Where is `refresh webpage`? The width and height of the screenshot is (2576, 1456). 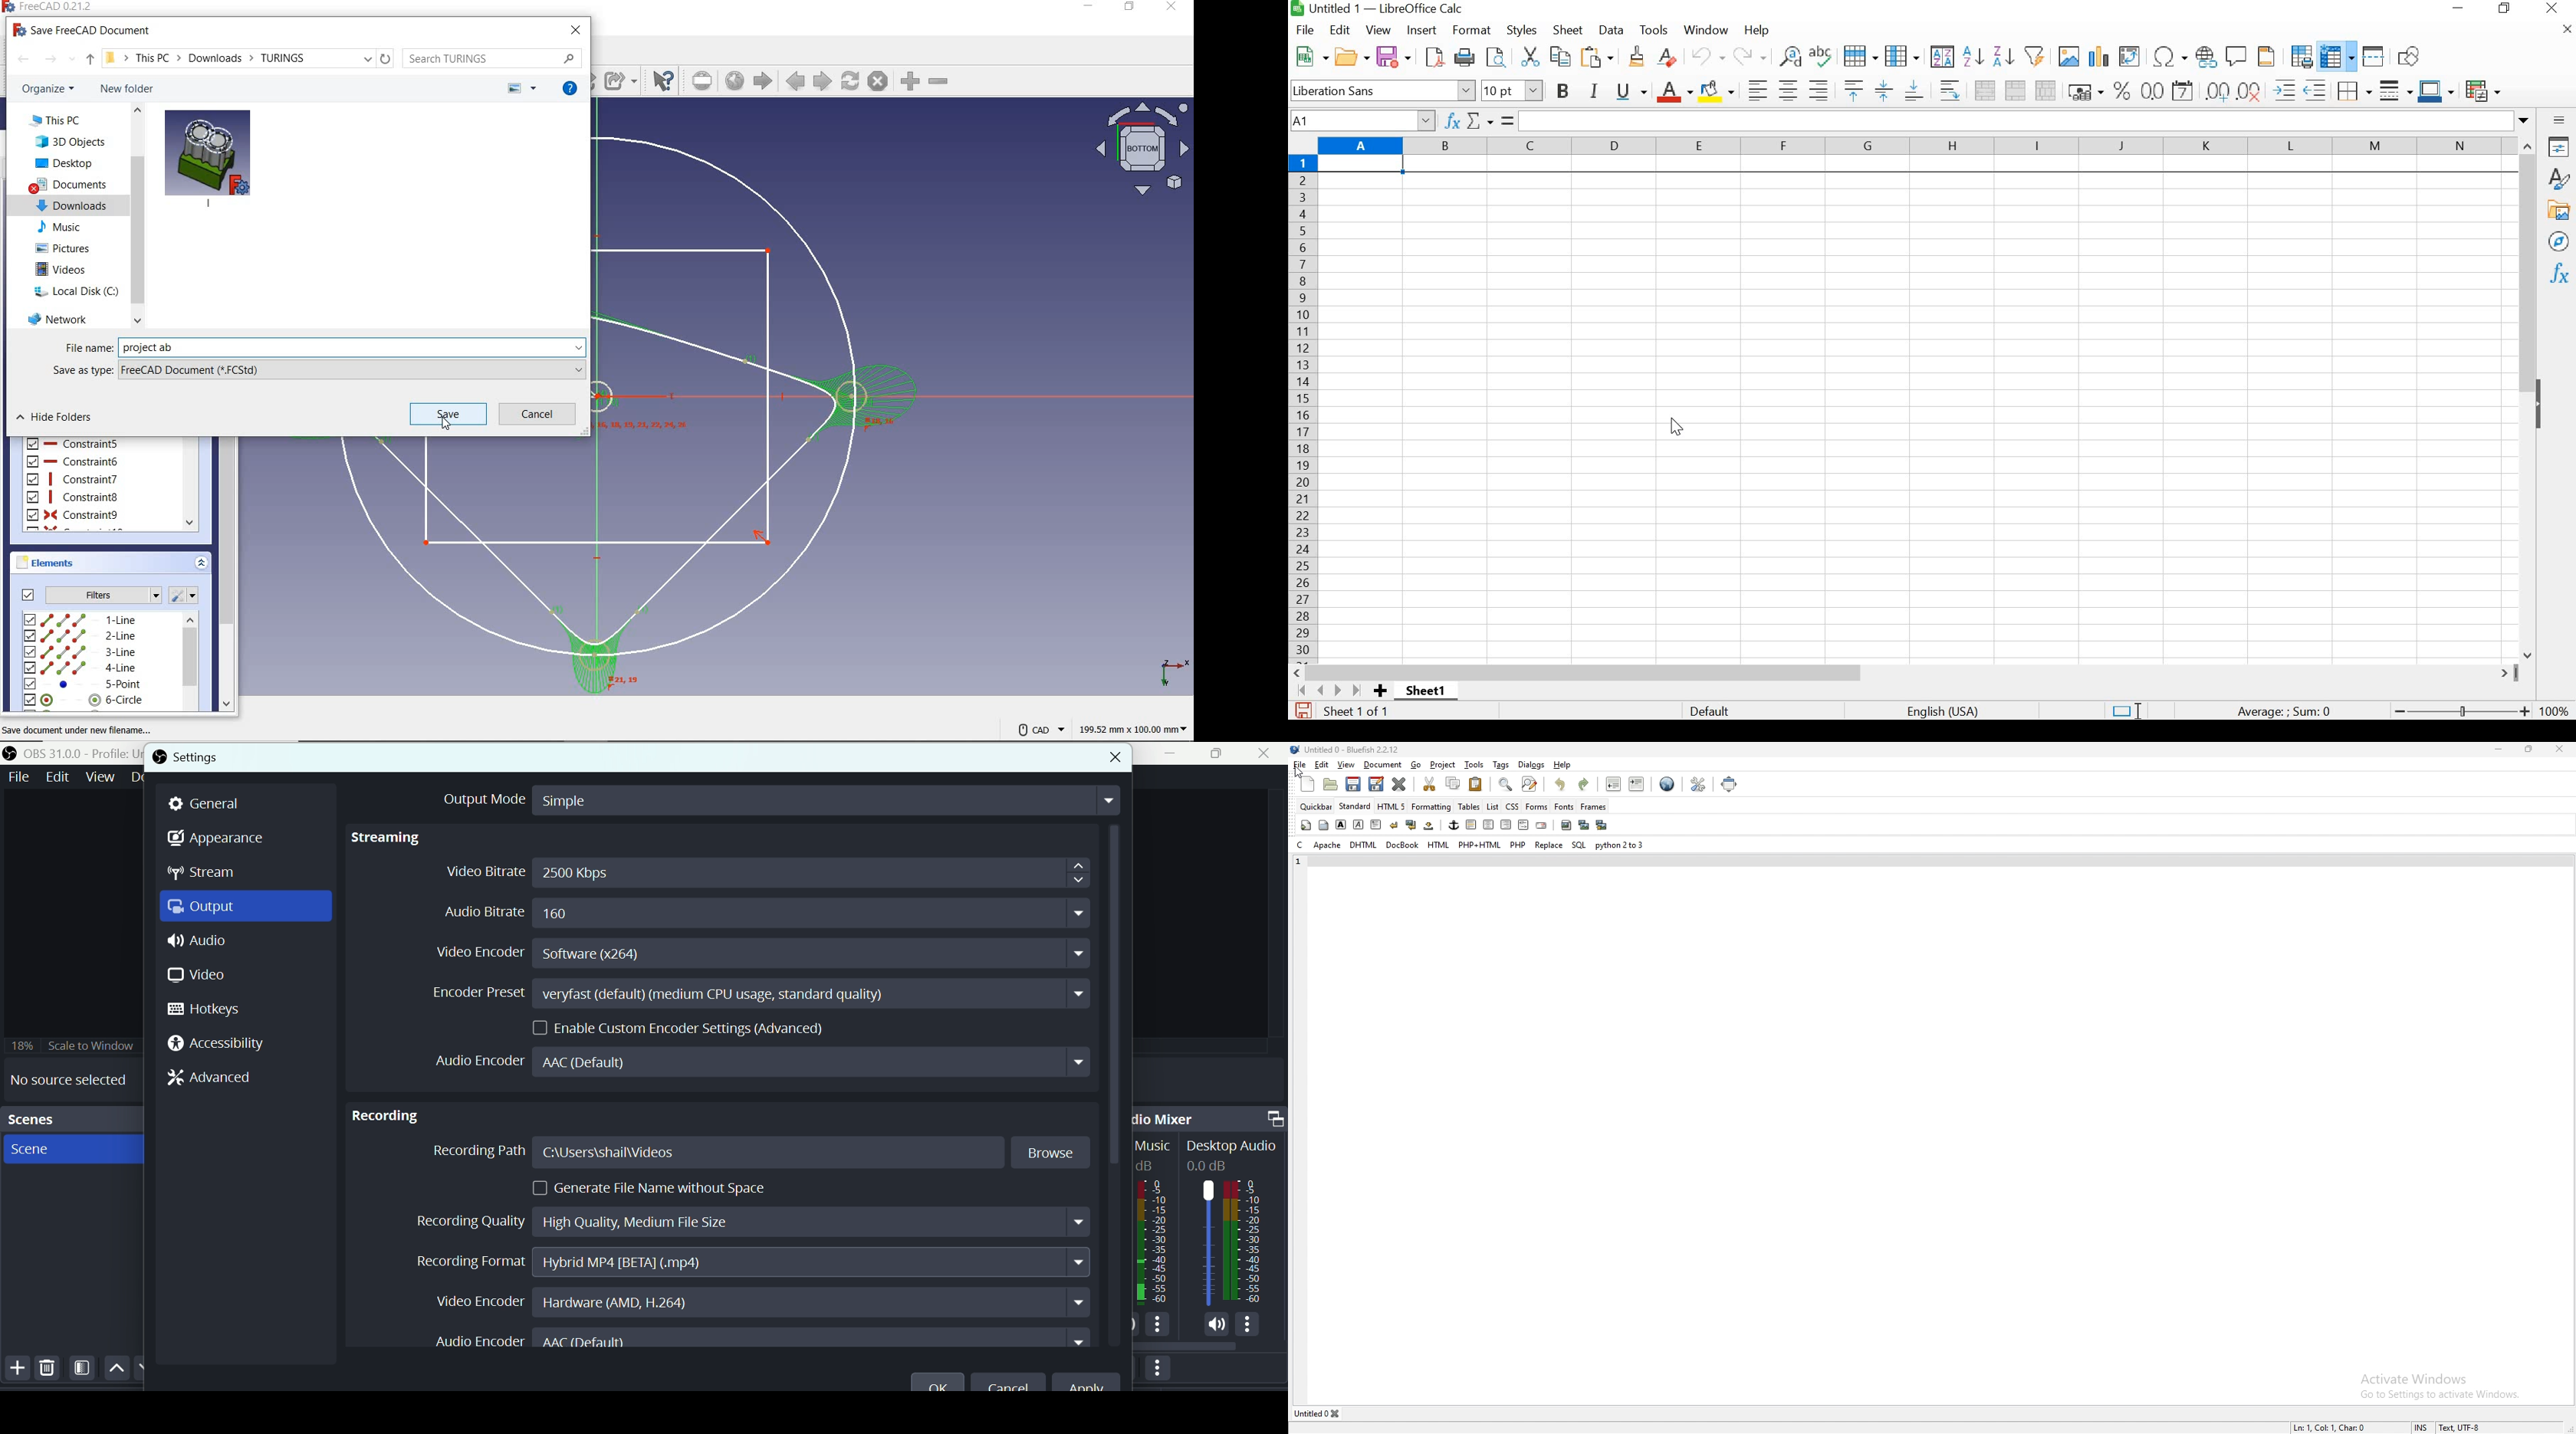 refresh webpage is located at coordinates (852, 82).